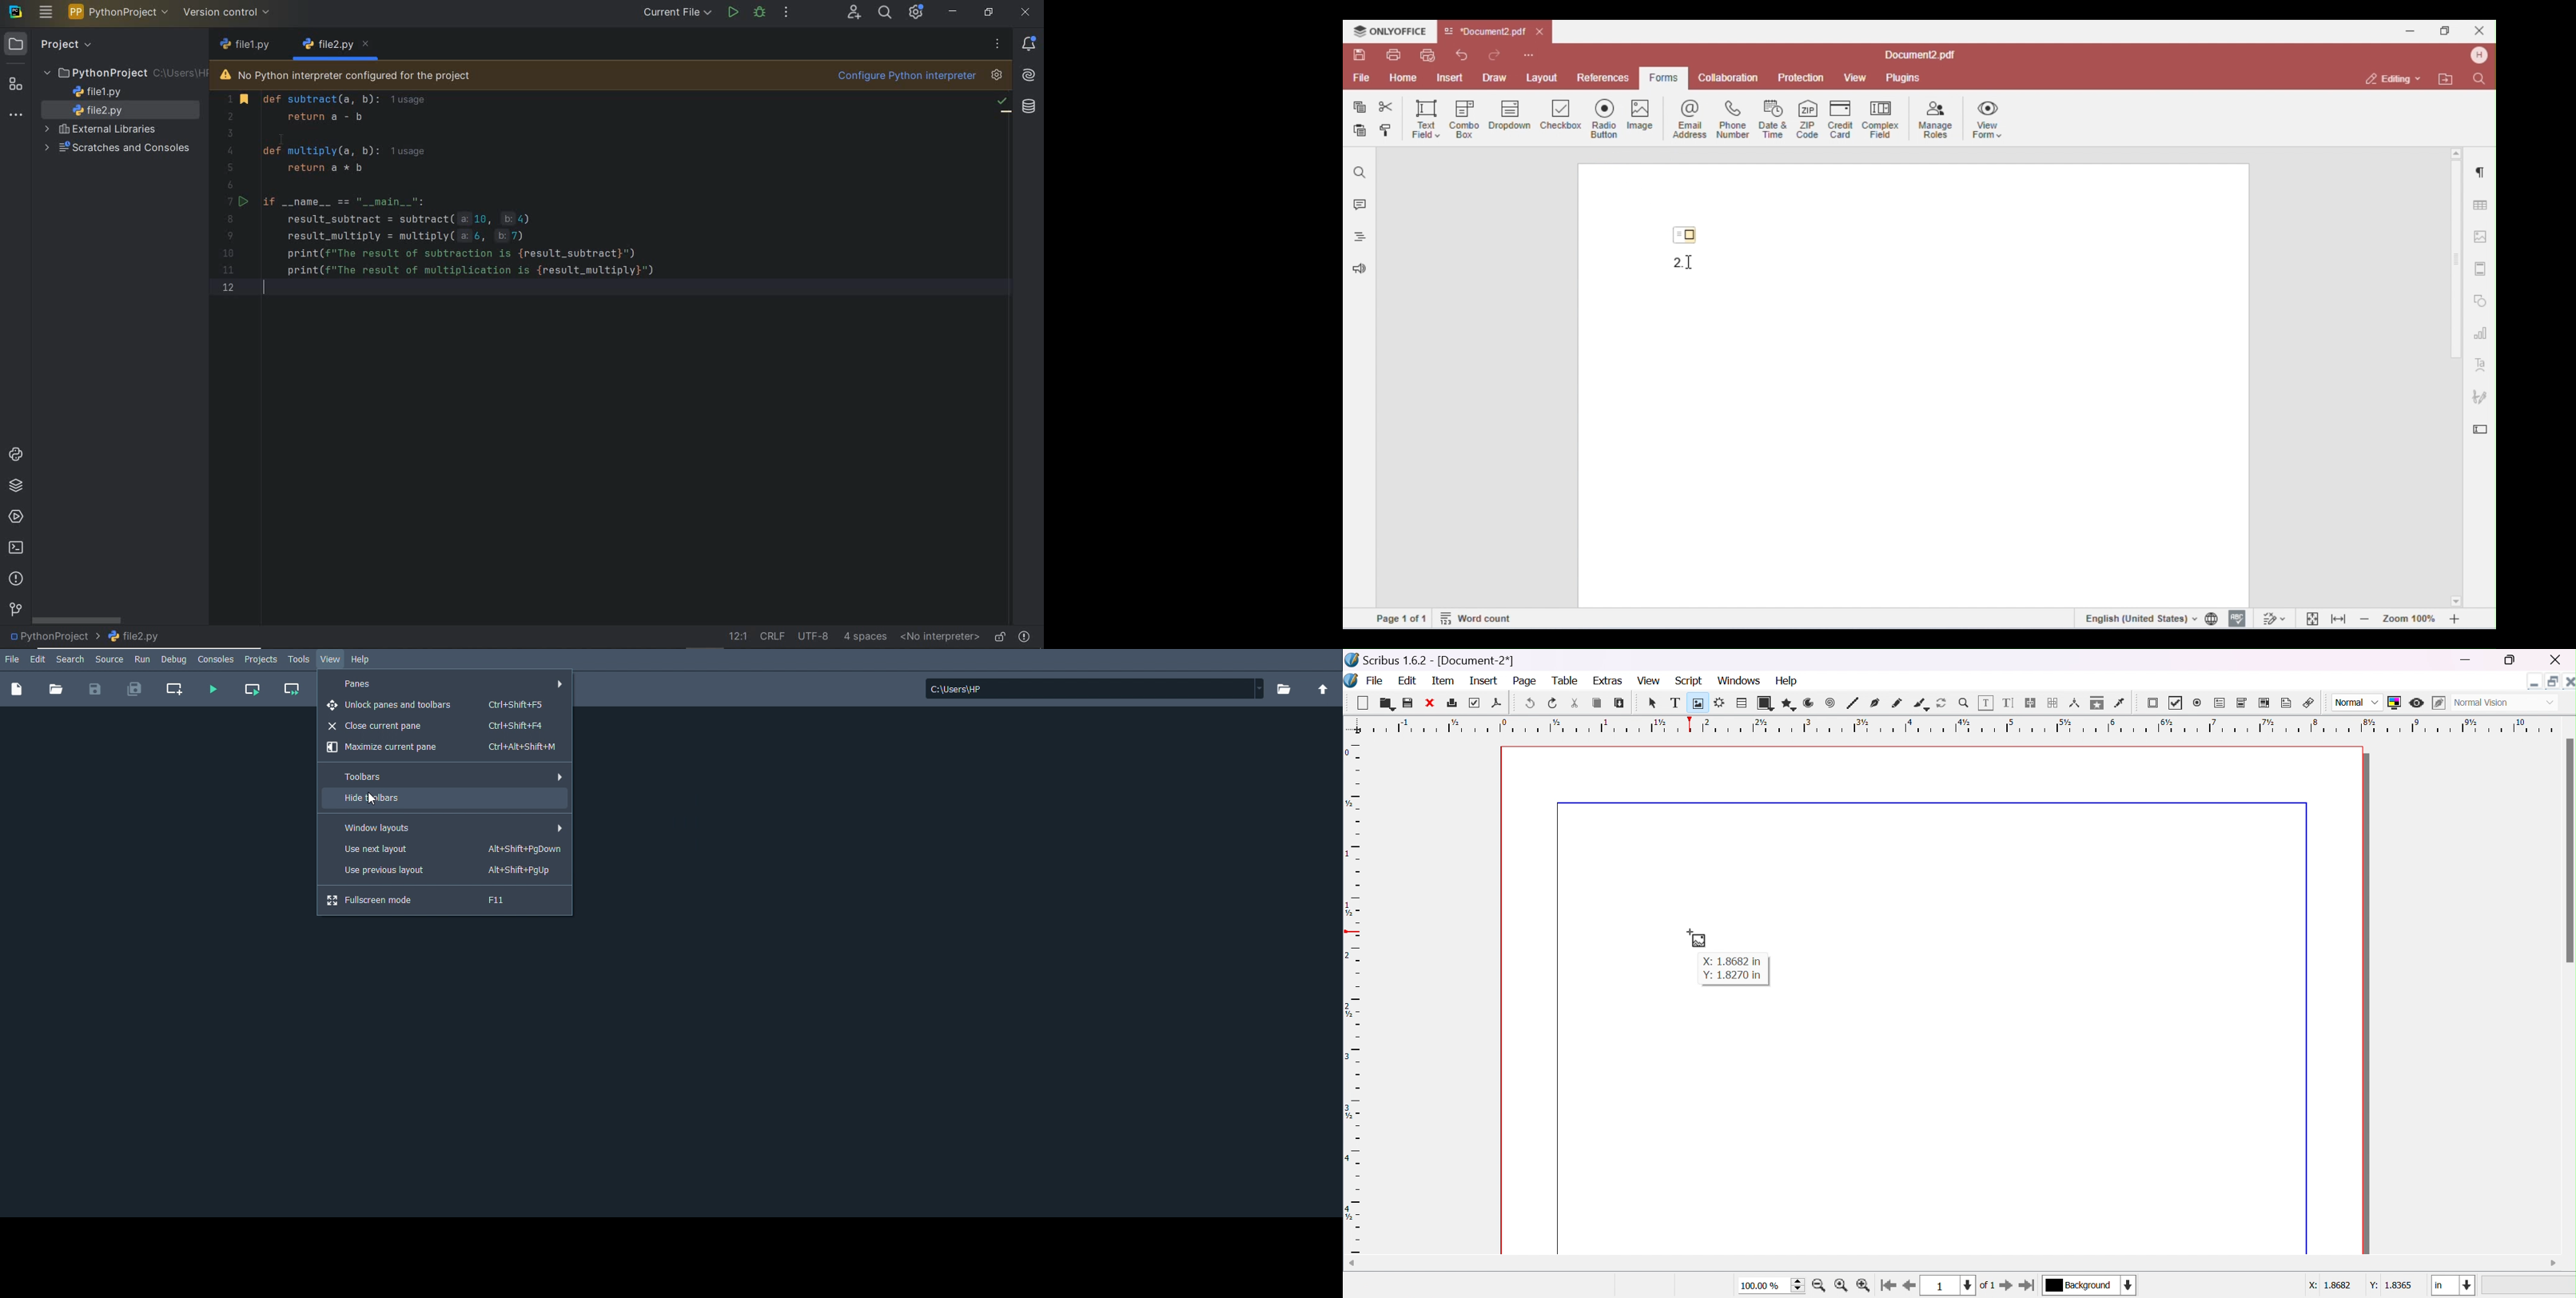  What do you see at coordinates (442, 870) in the screenshot?
I see `Use previous layout` at bounding box center [442, 870].